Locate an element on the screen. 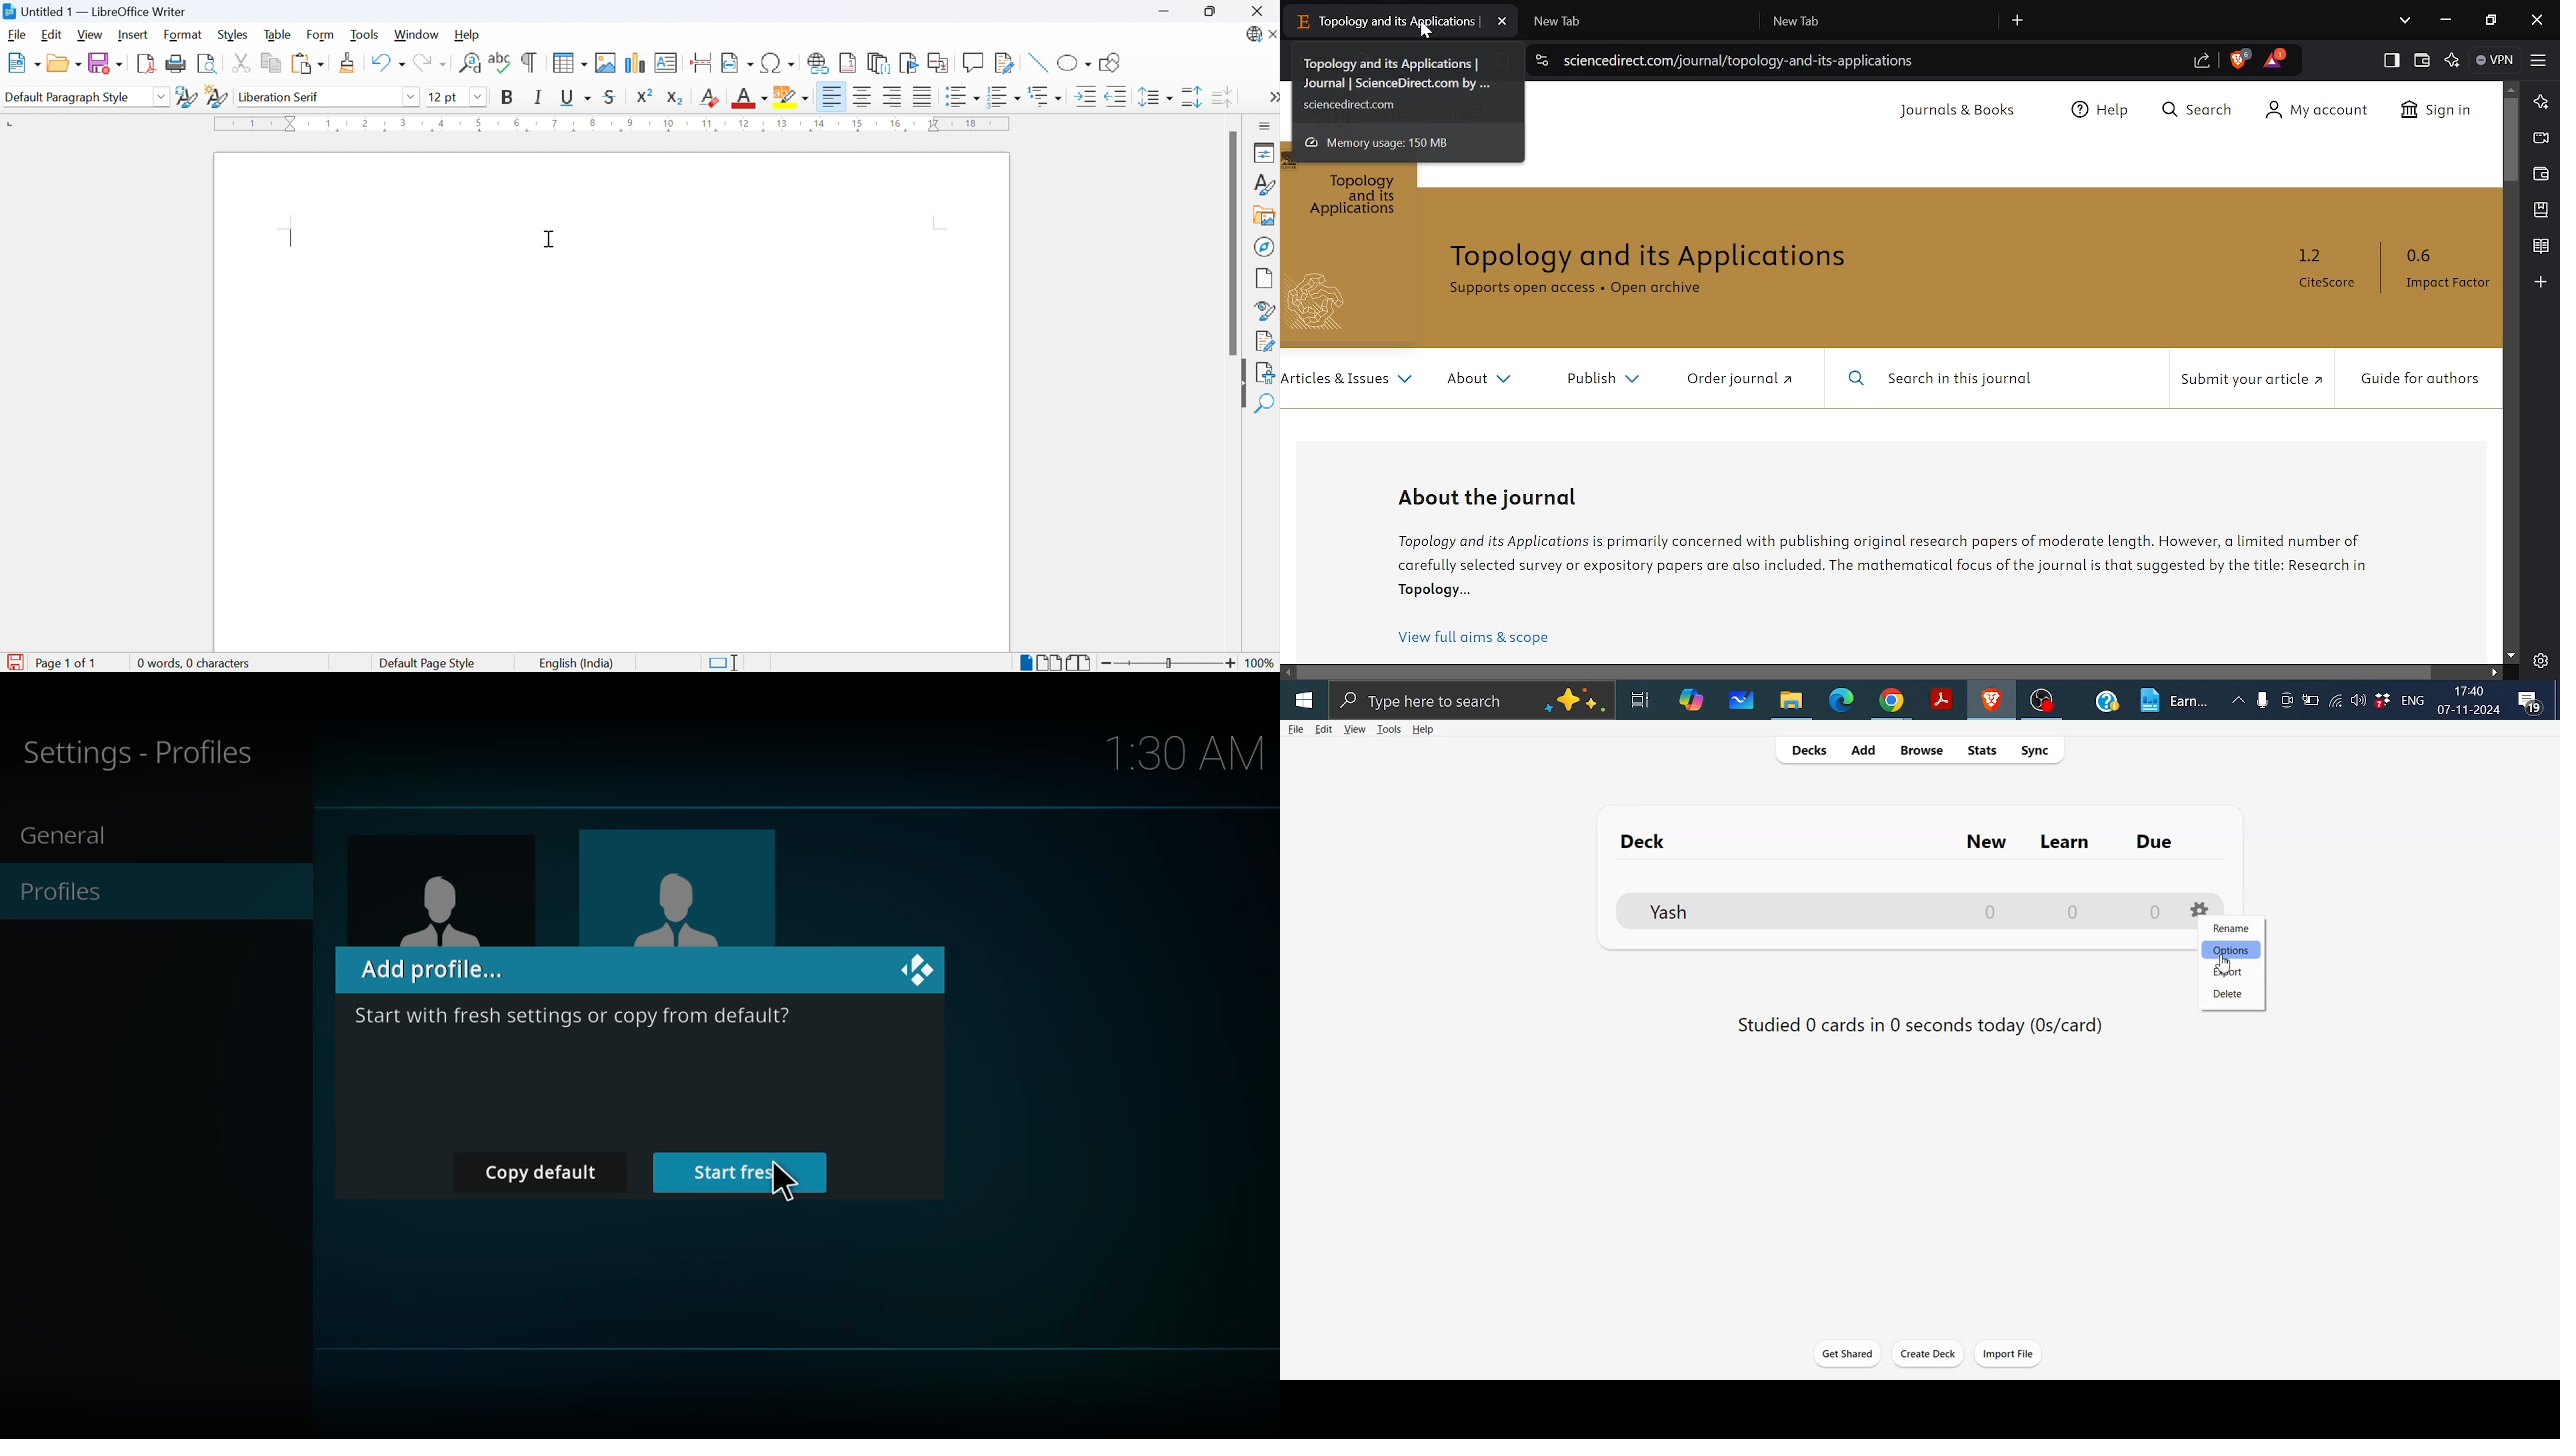 The image size is (2576, 1456). VPN is located at coordinates (2494, 60).